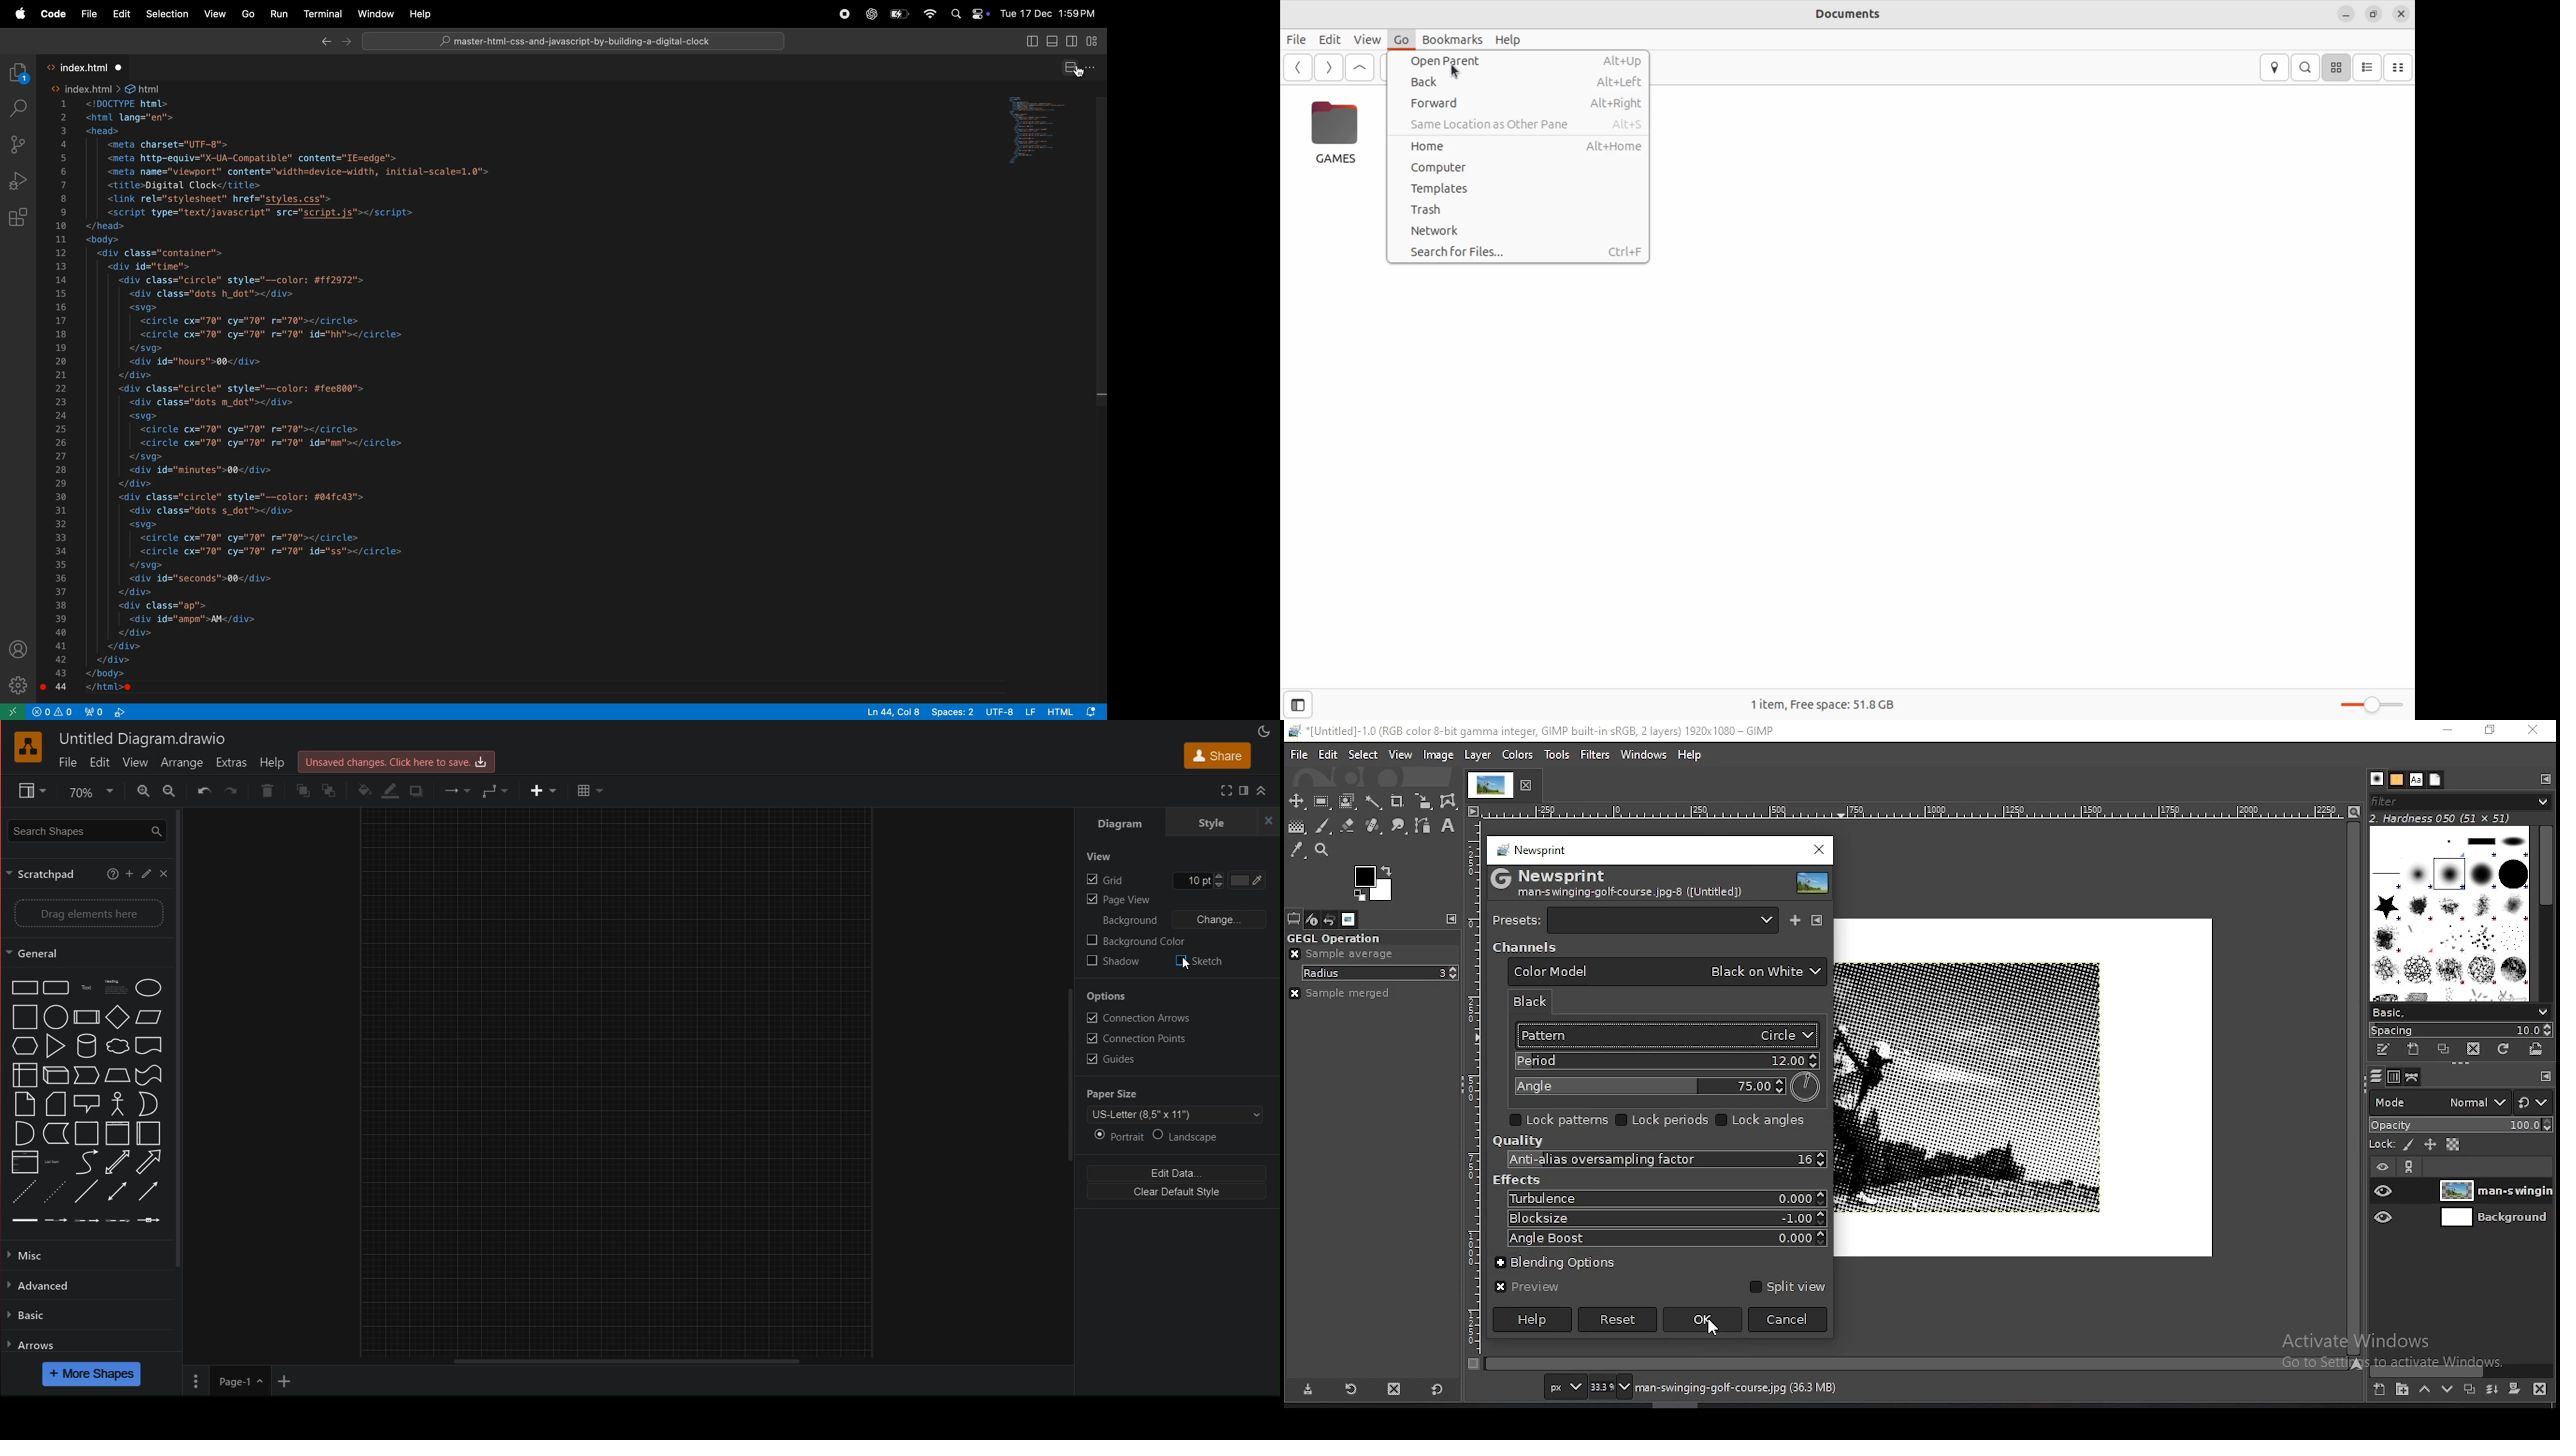 The width and height of the screenshot is (2576, 1456). Describe the element at coordinates (119, 1223) in the screenshot. I see `connector with 3 label` at that location.